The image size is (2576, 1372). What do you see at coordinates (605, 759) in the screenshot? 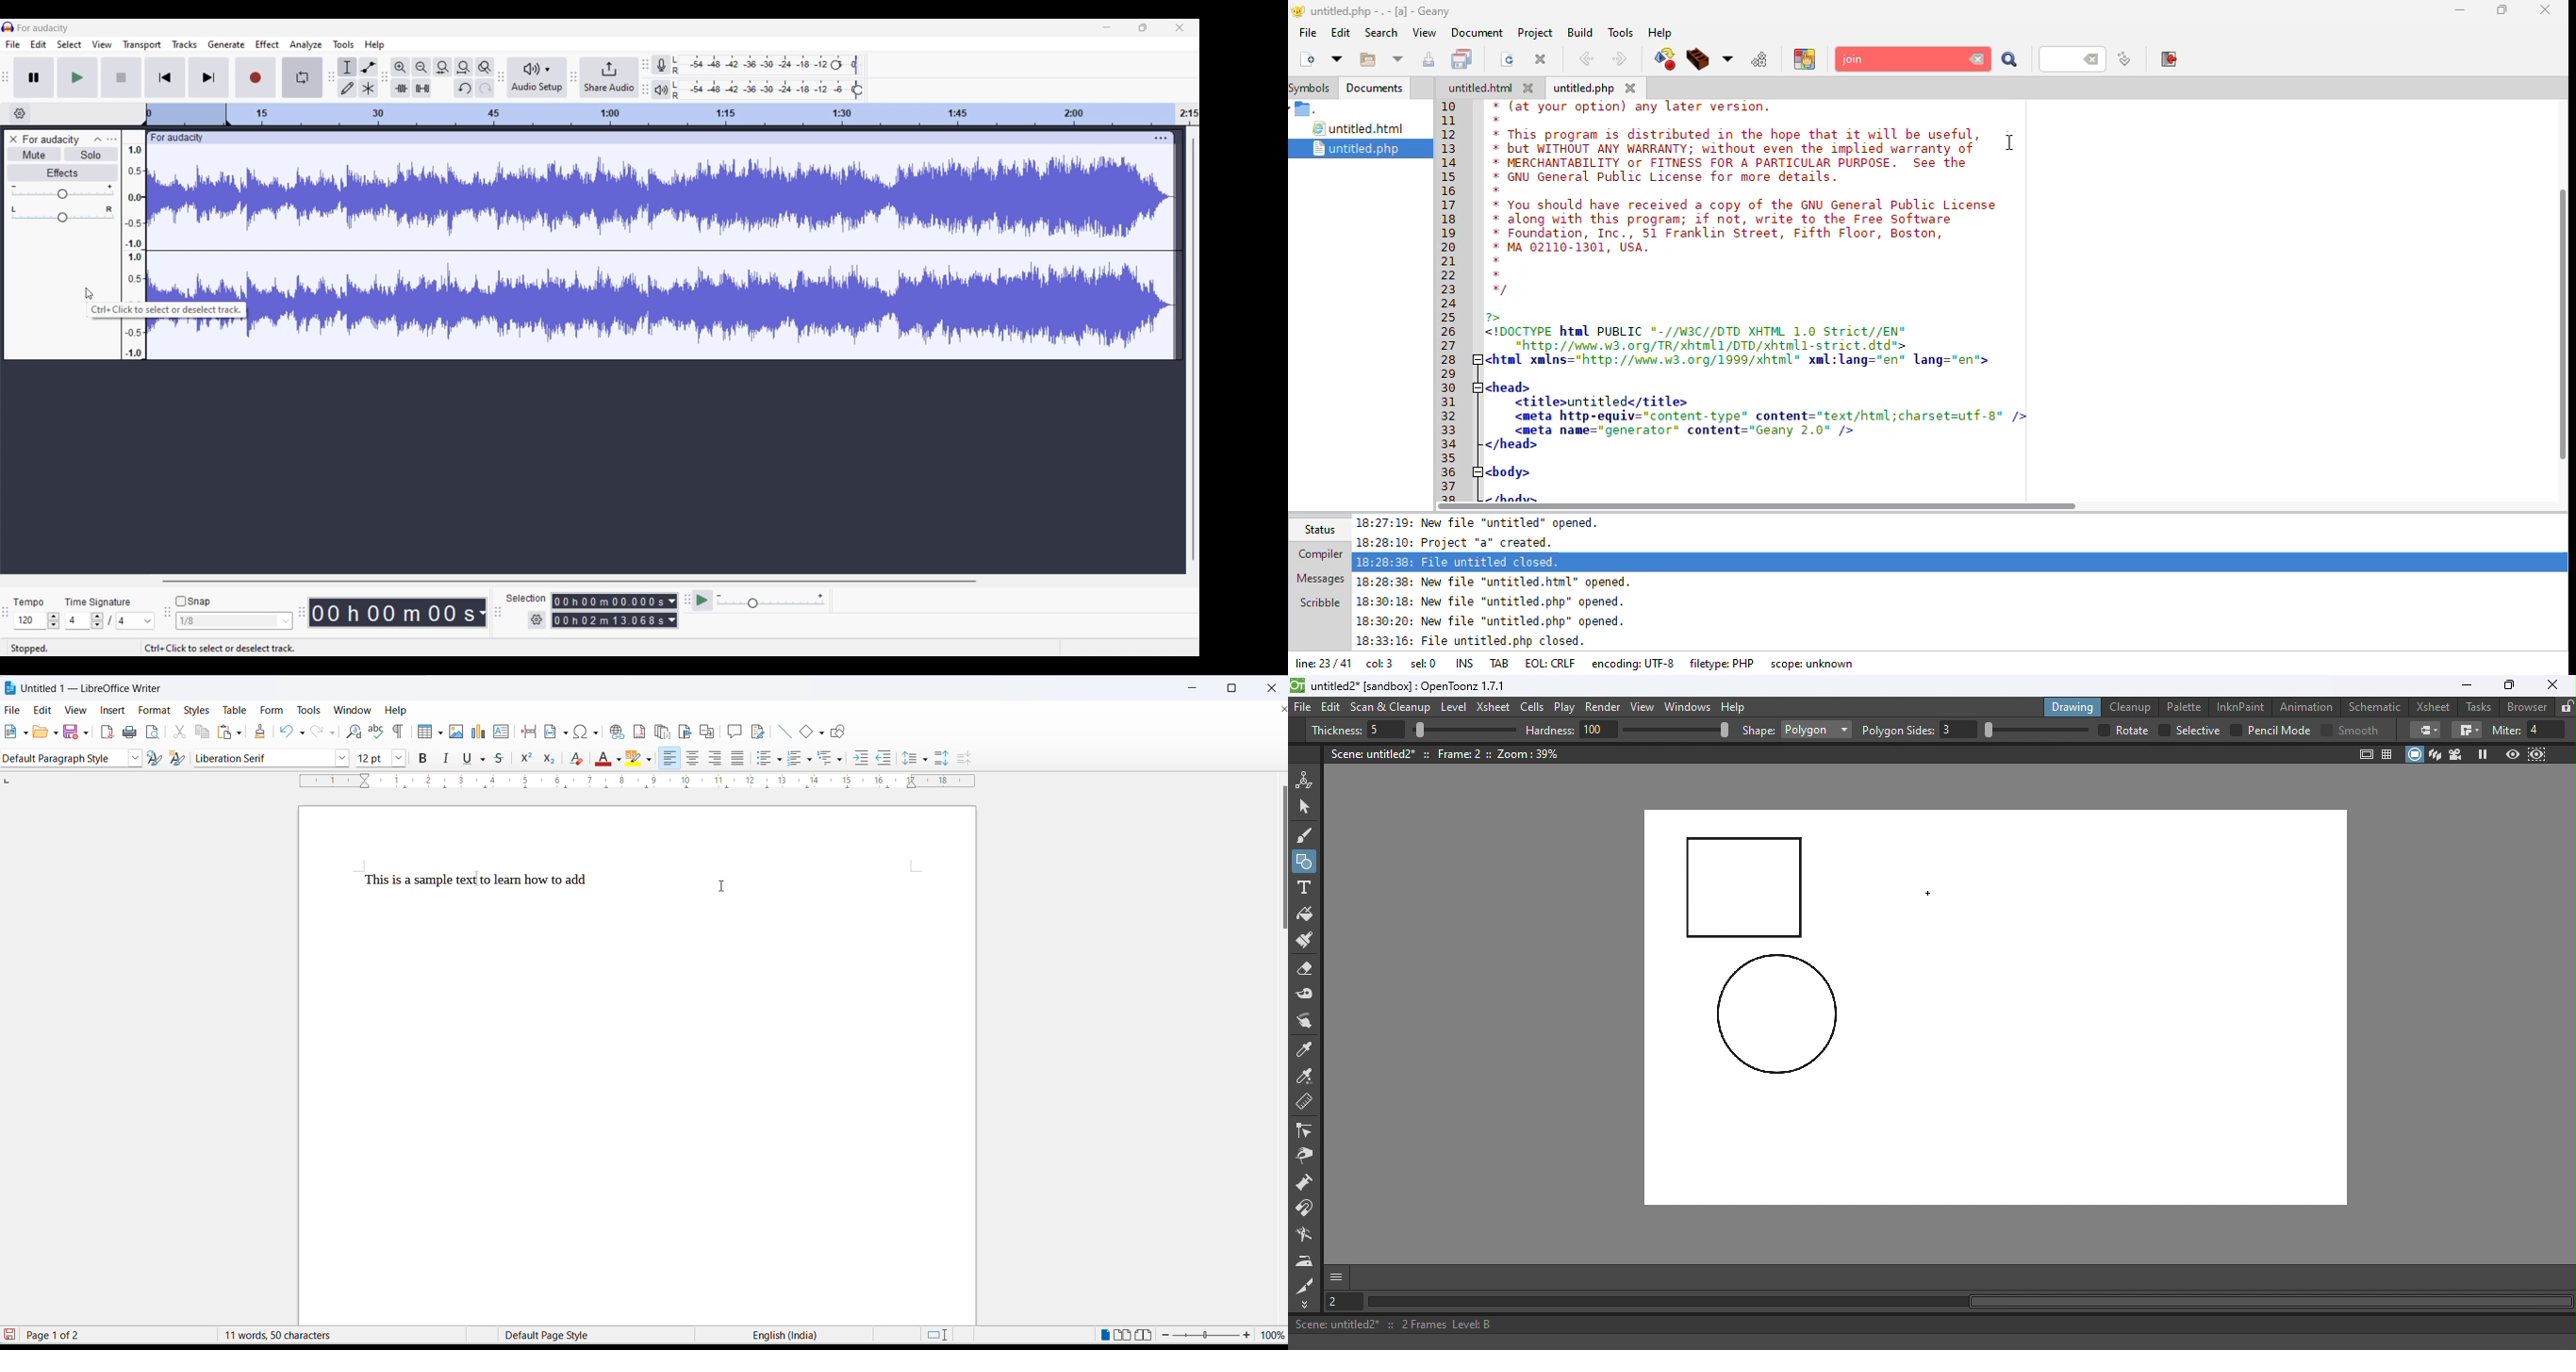
I see `font color` at bounding box center [605, 759].